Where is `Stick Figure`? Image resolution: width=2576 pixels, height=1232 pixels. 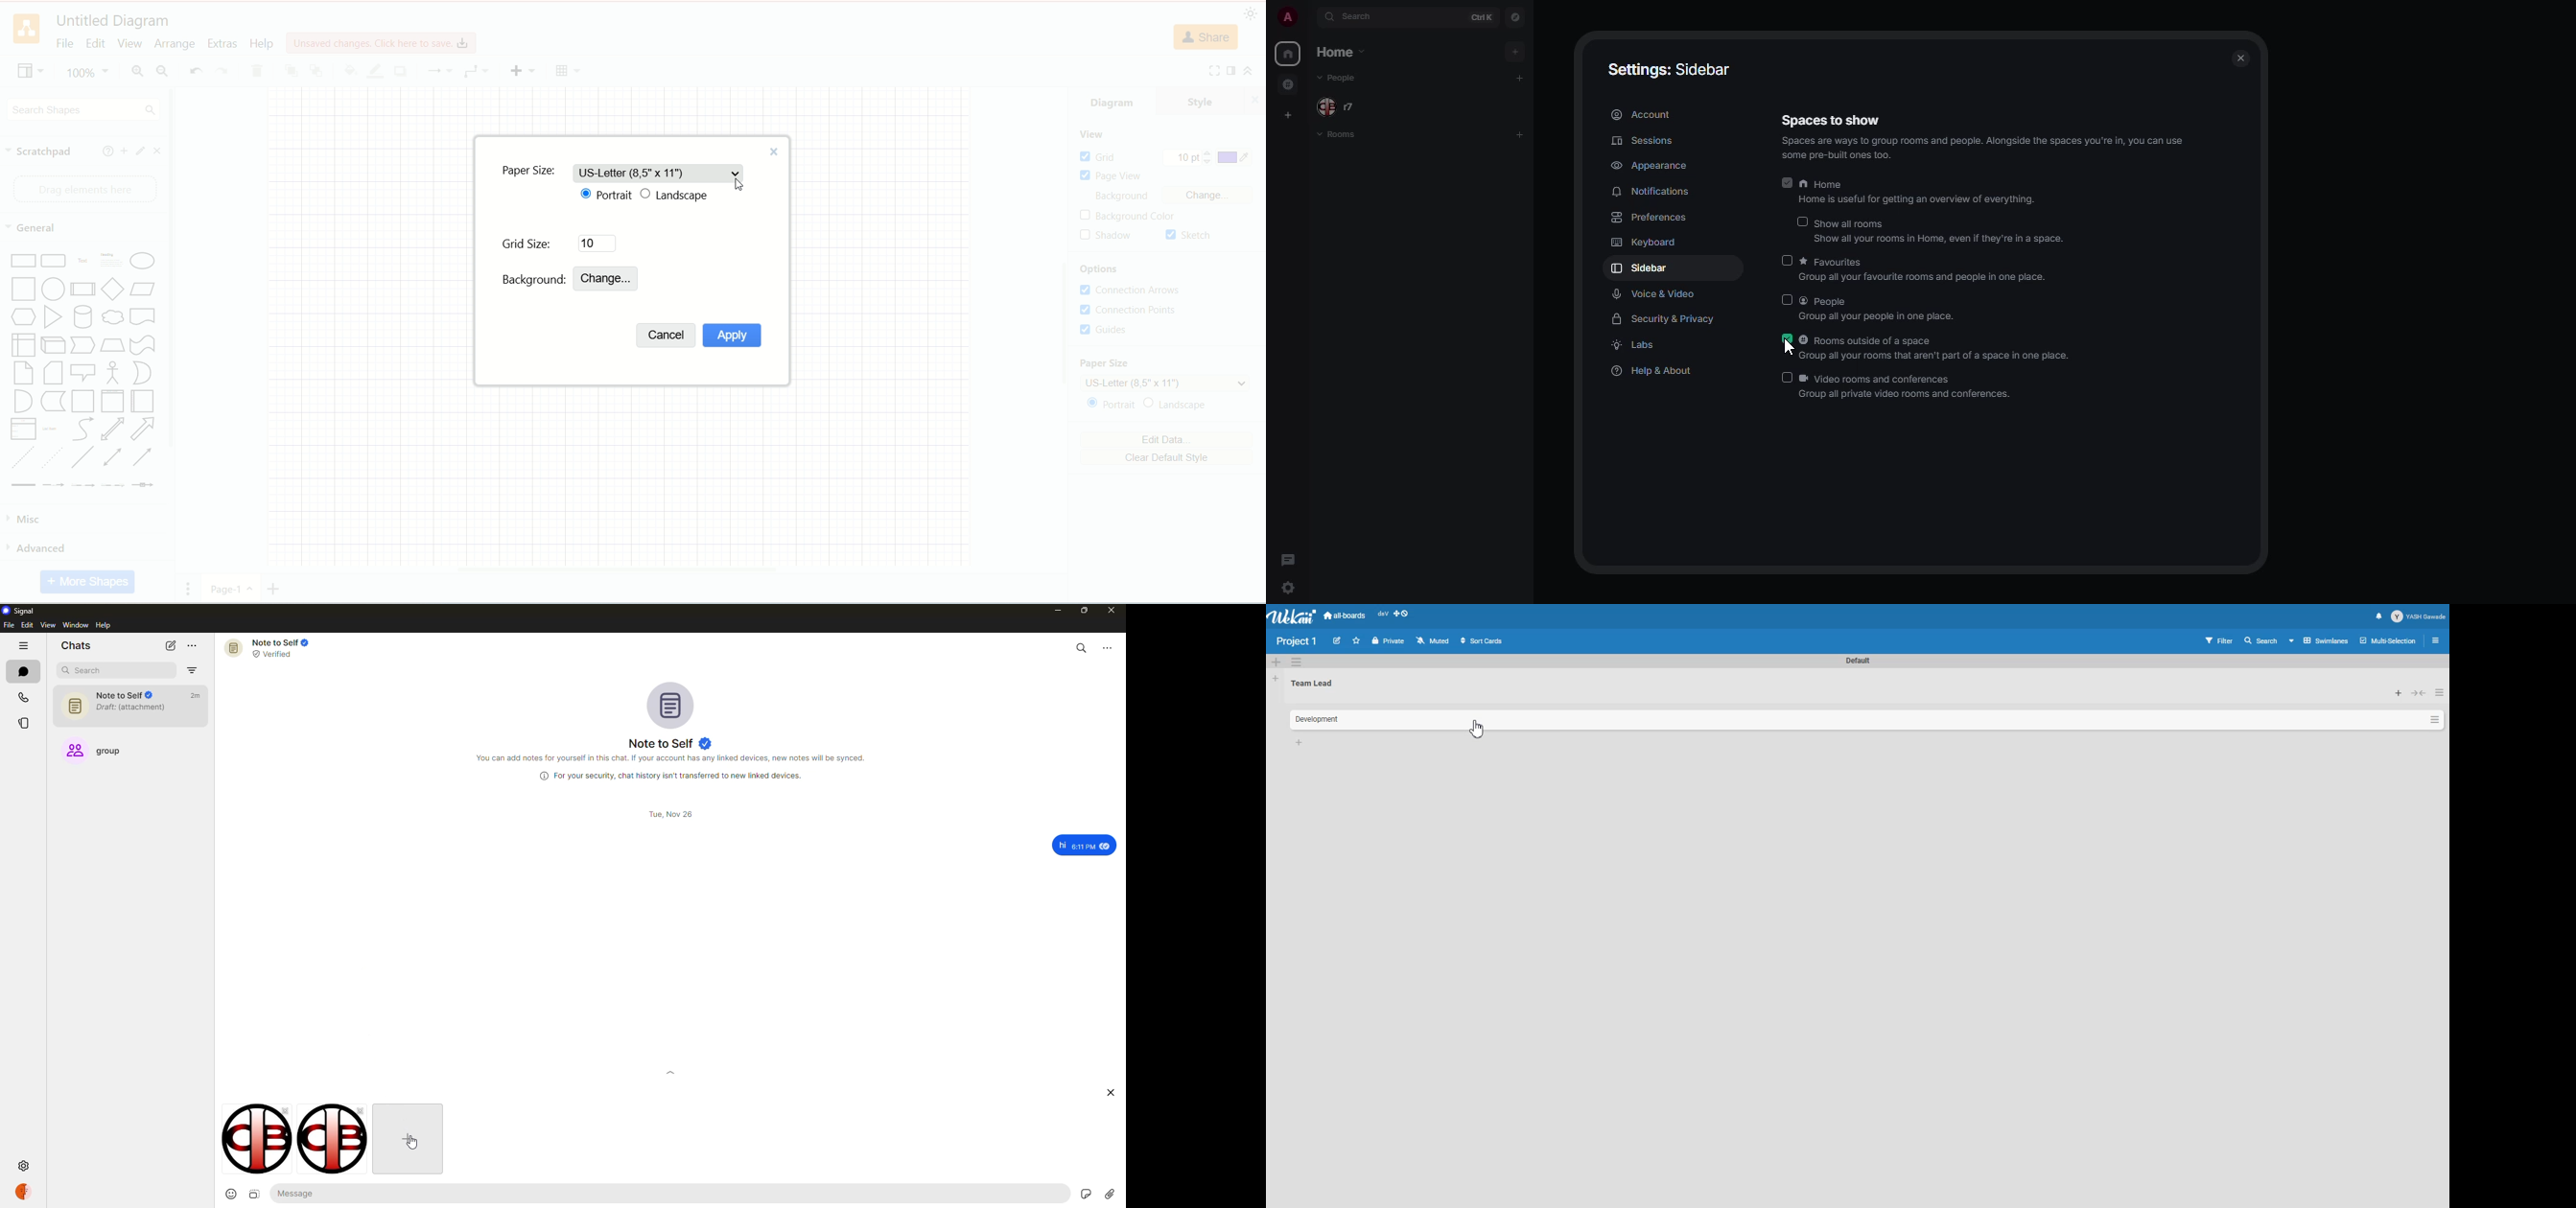
Stick Figure is located at coordinates (112, 373).